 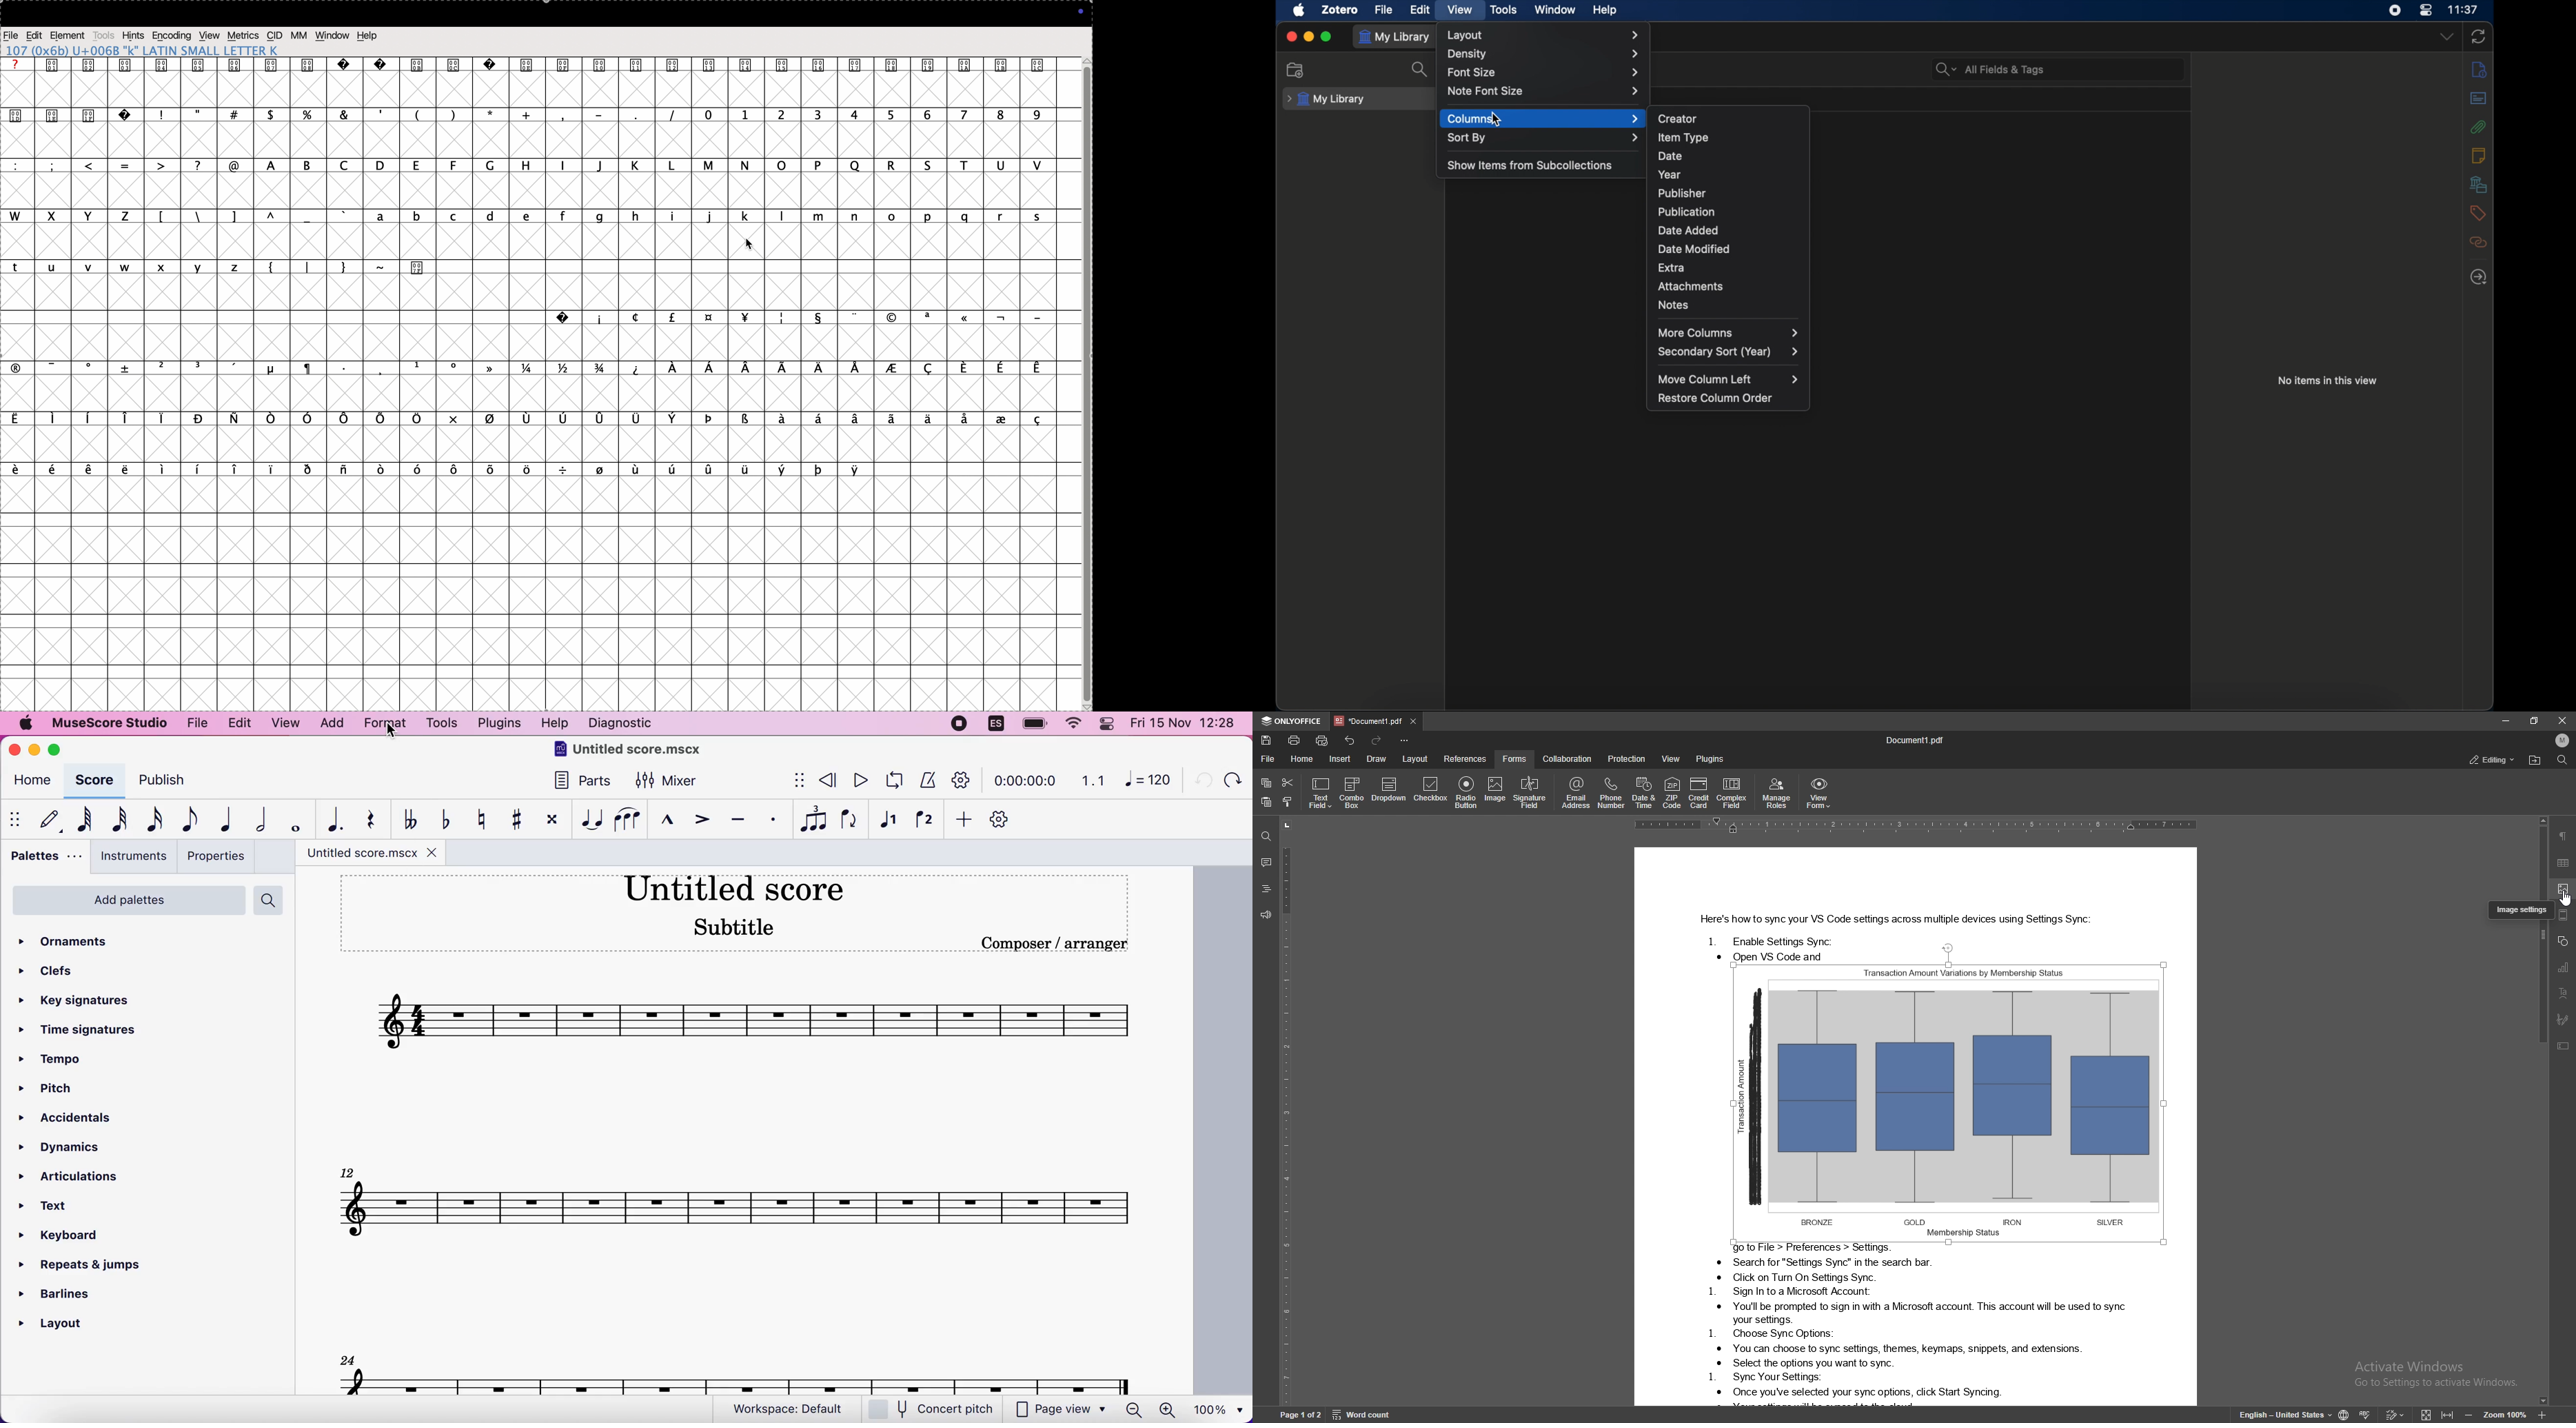 I want to click on view, so click(x=210, y=36).